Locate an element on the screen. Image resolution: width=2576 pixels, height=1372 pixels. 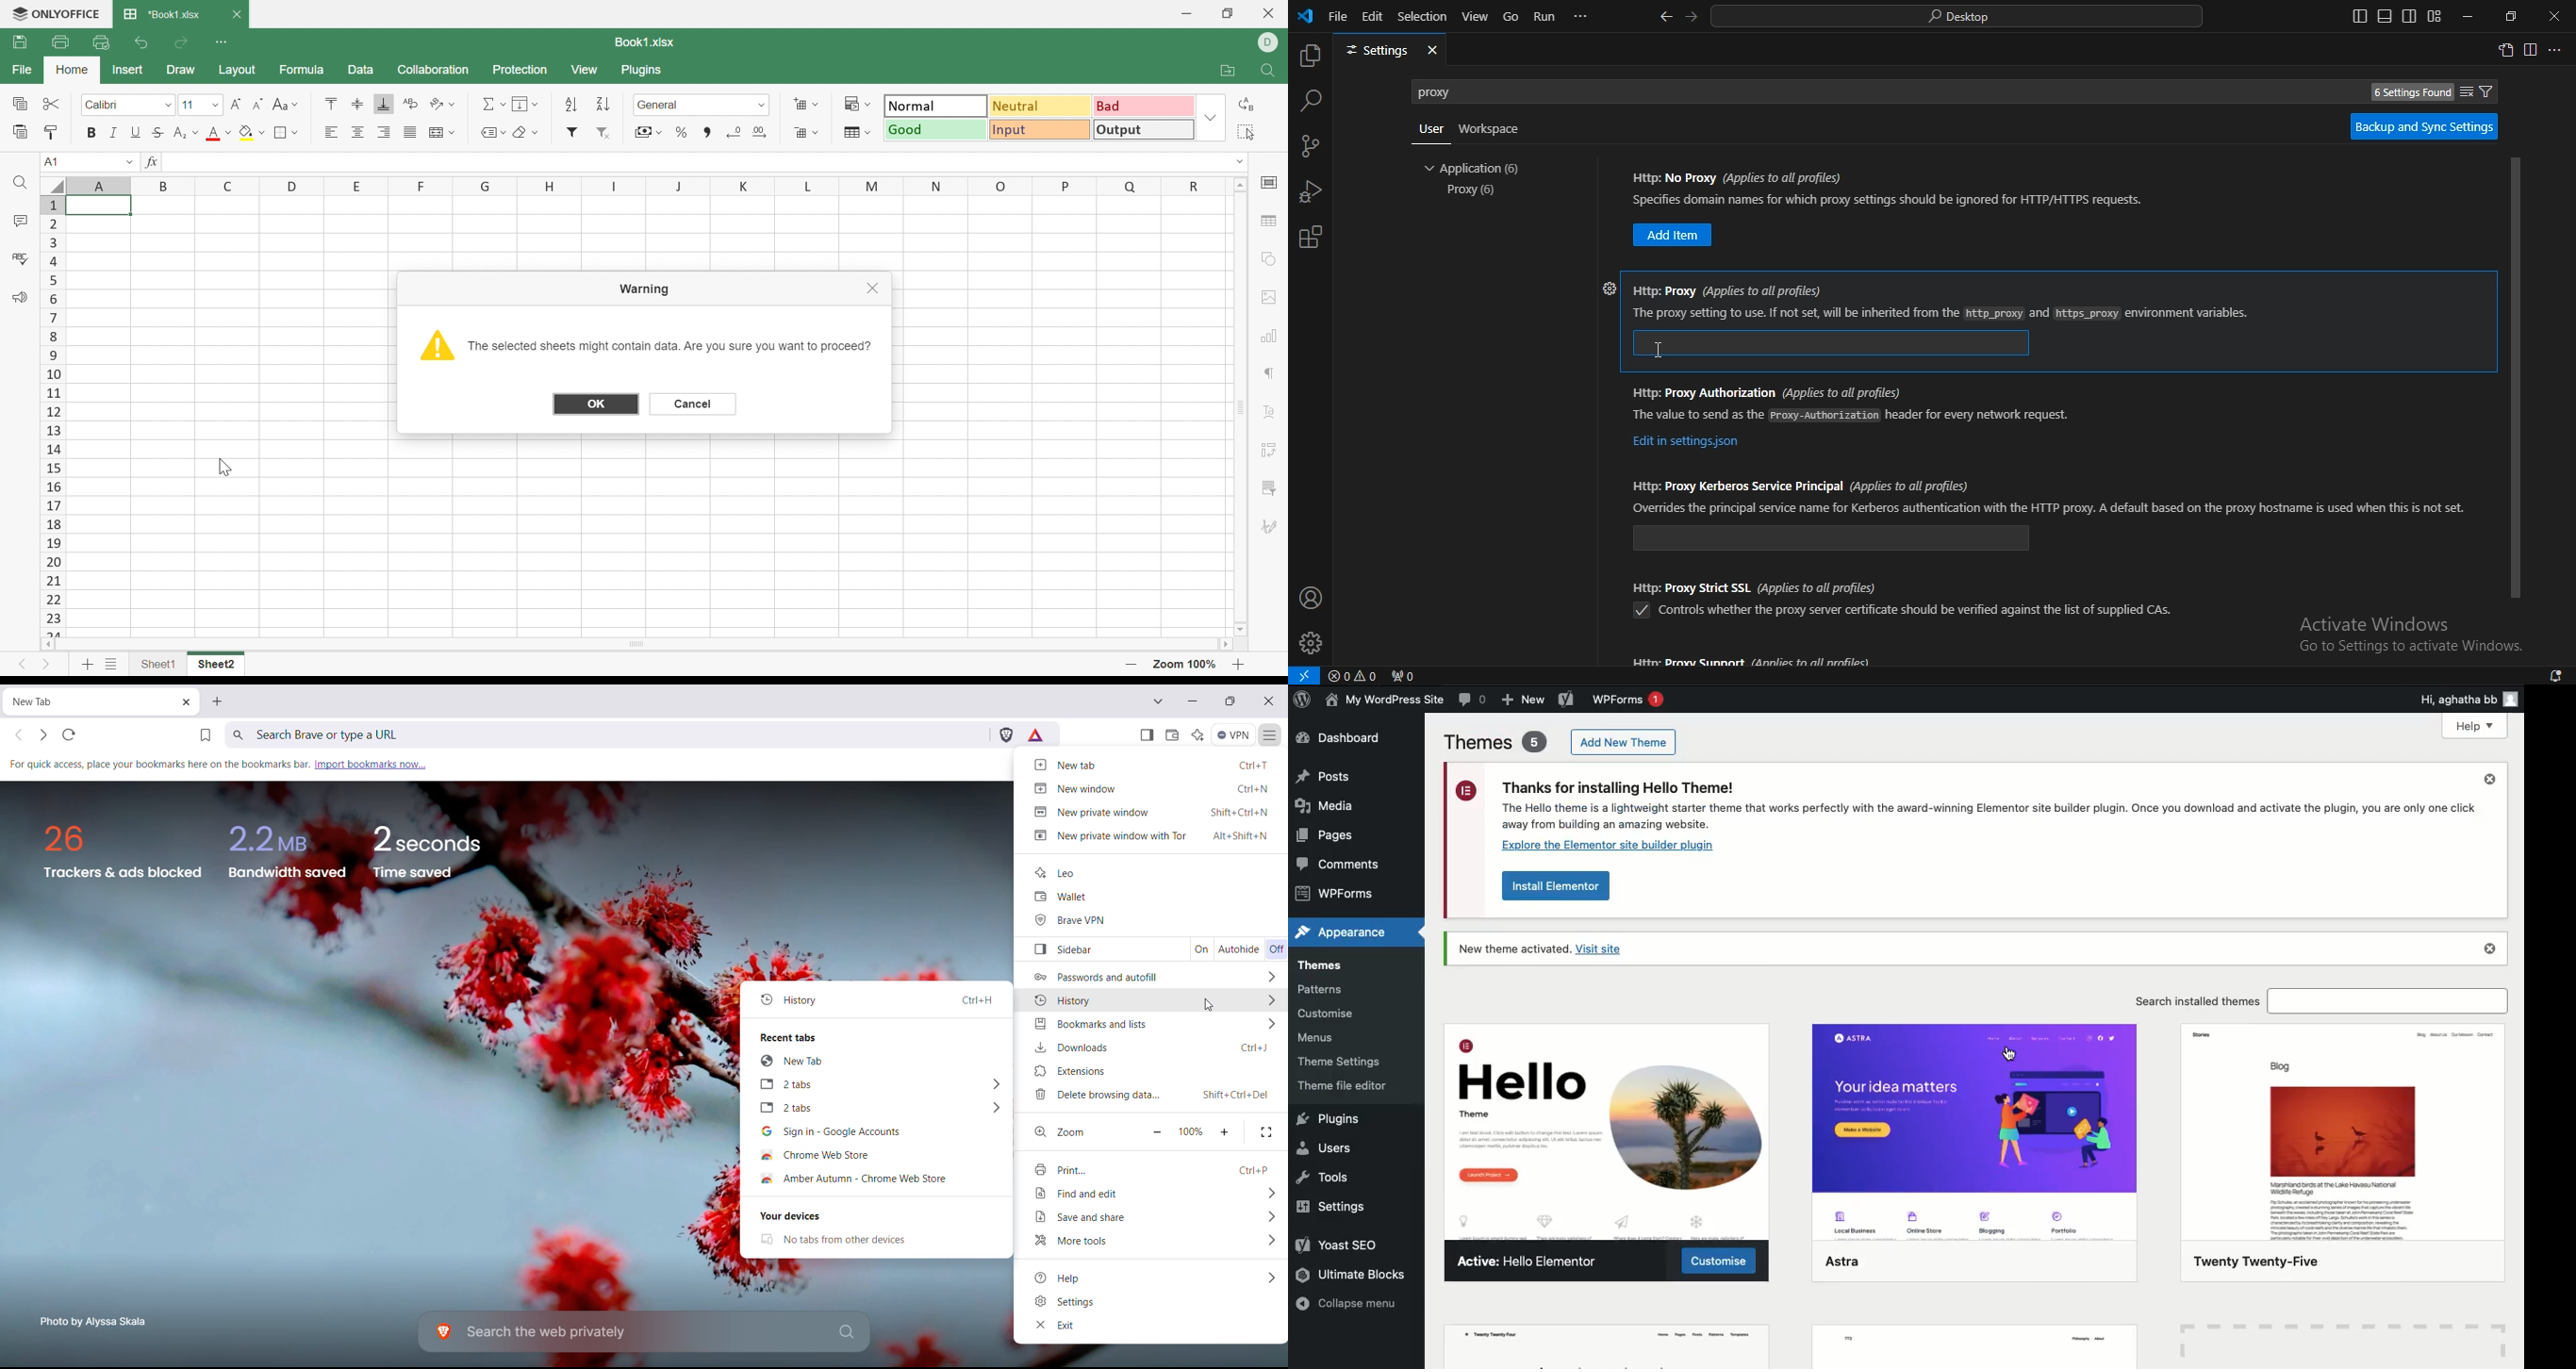
Drop Down is located at coordinates (1242, 160).